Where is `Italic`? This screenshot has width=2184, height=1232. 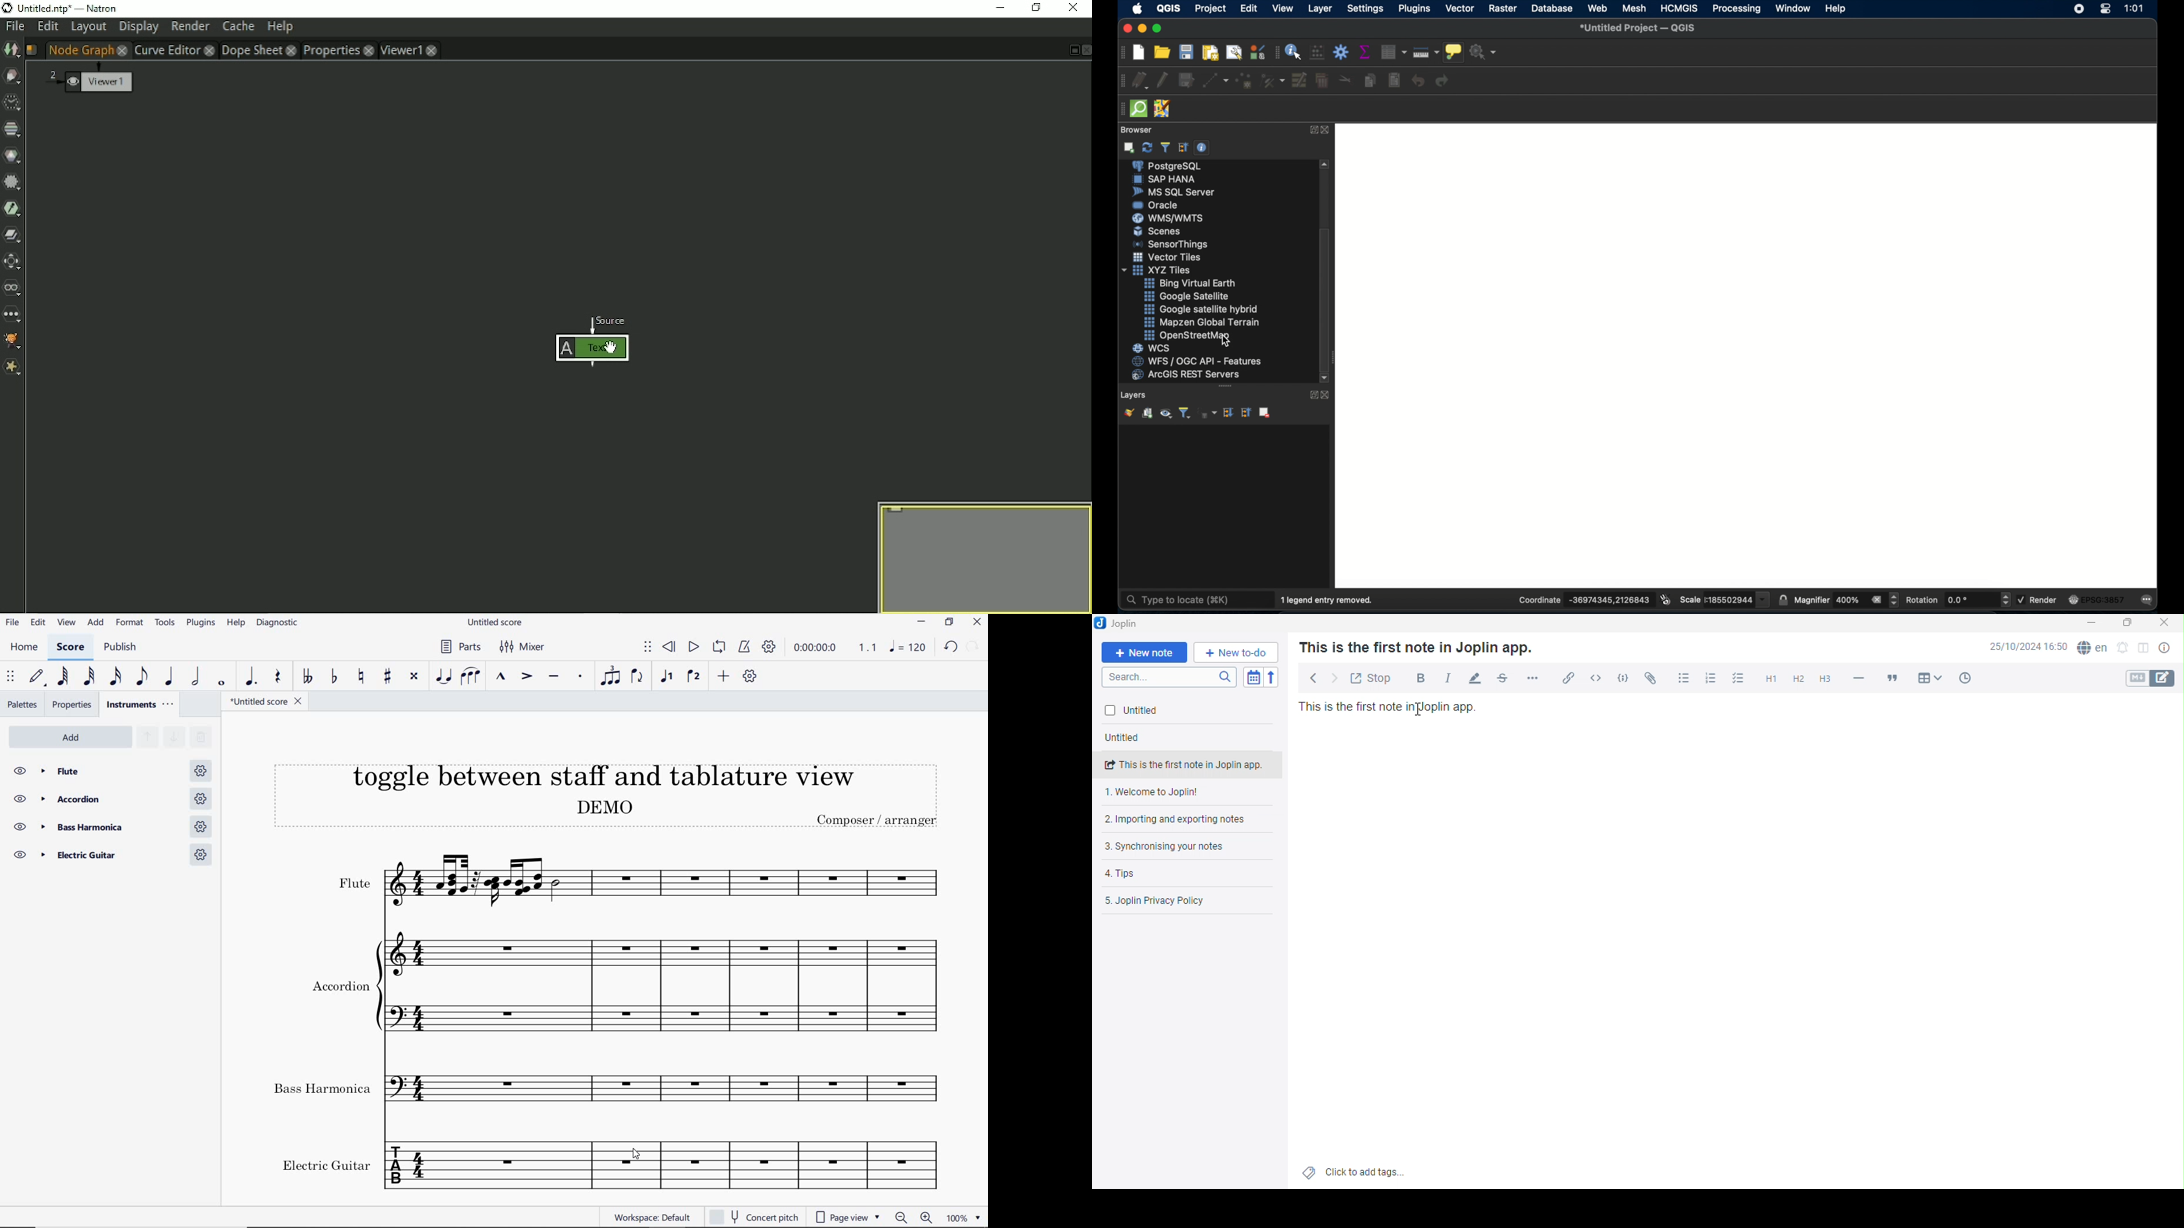 Italic is located at coordinates (1444, 678).